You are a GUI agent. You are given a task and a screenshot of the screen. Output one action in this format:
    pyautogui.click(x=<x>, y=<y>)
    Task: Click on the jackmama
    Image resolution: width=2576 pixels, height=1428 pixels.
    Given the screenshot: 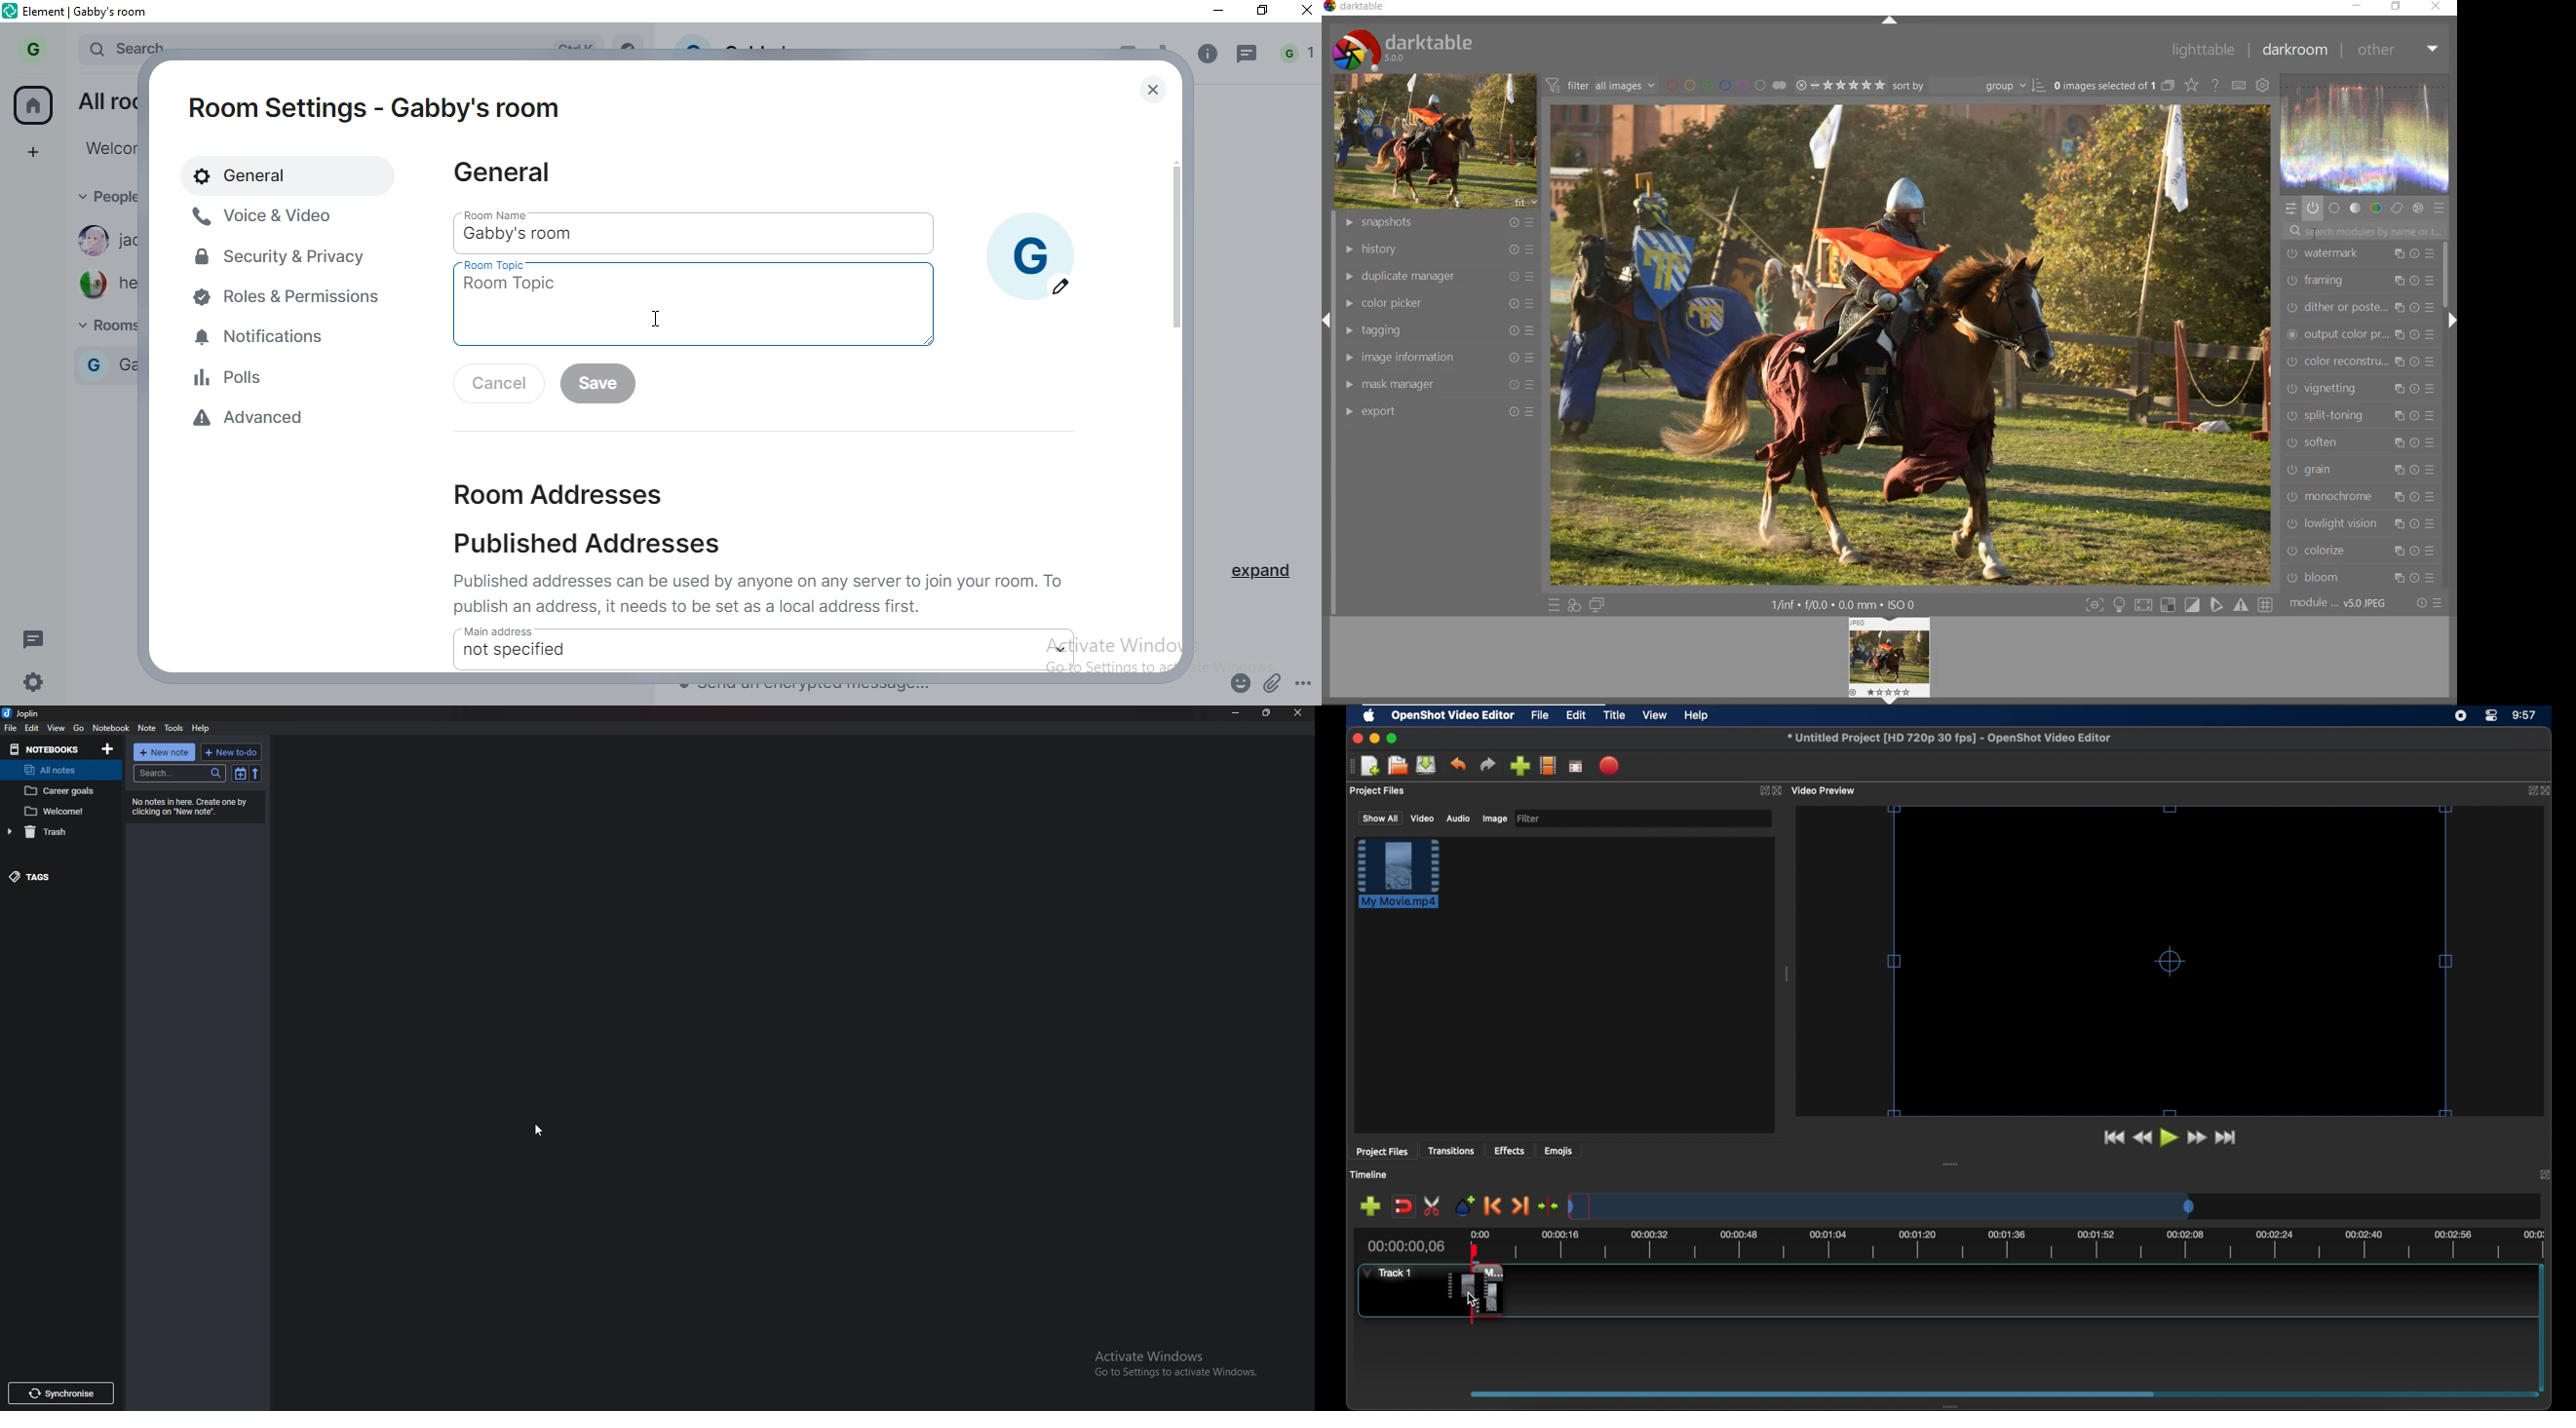 What is the action you would take?
    pyautogui.click(x=103, y=242)
    